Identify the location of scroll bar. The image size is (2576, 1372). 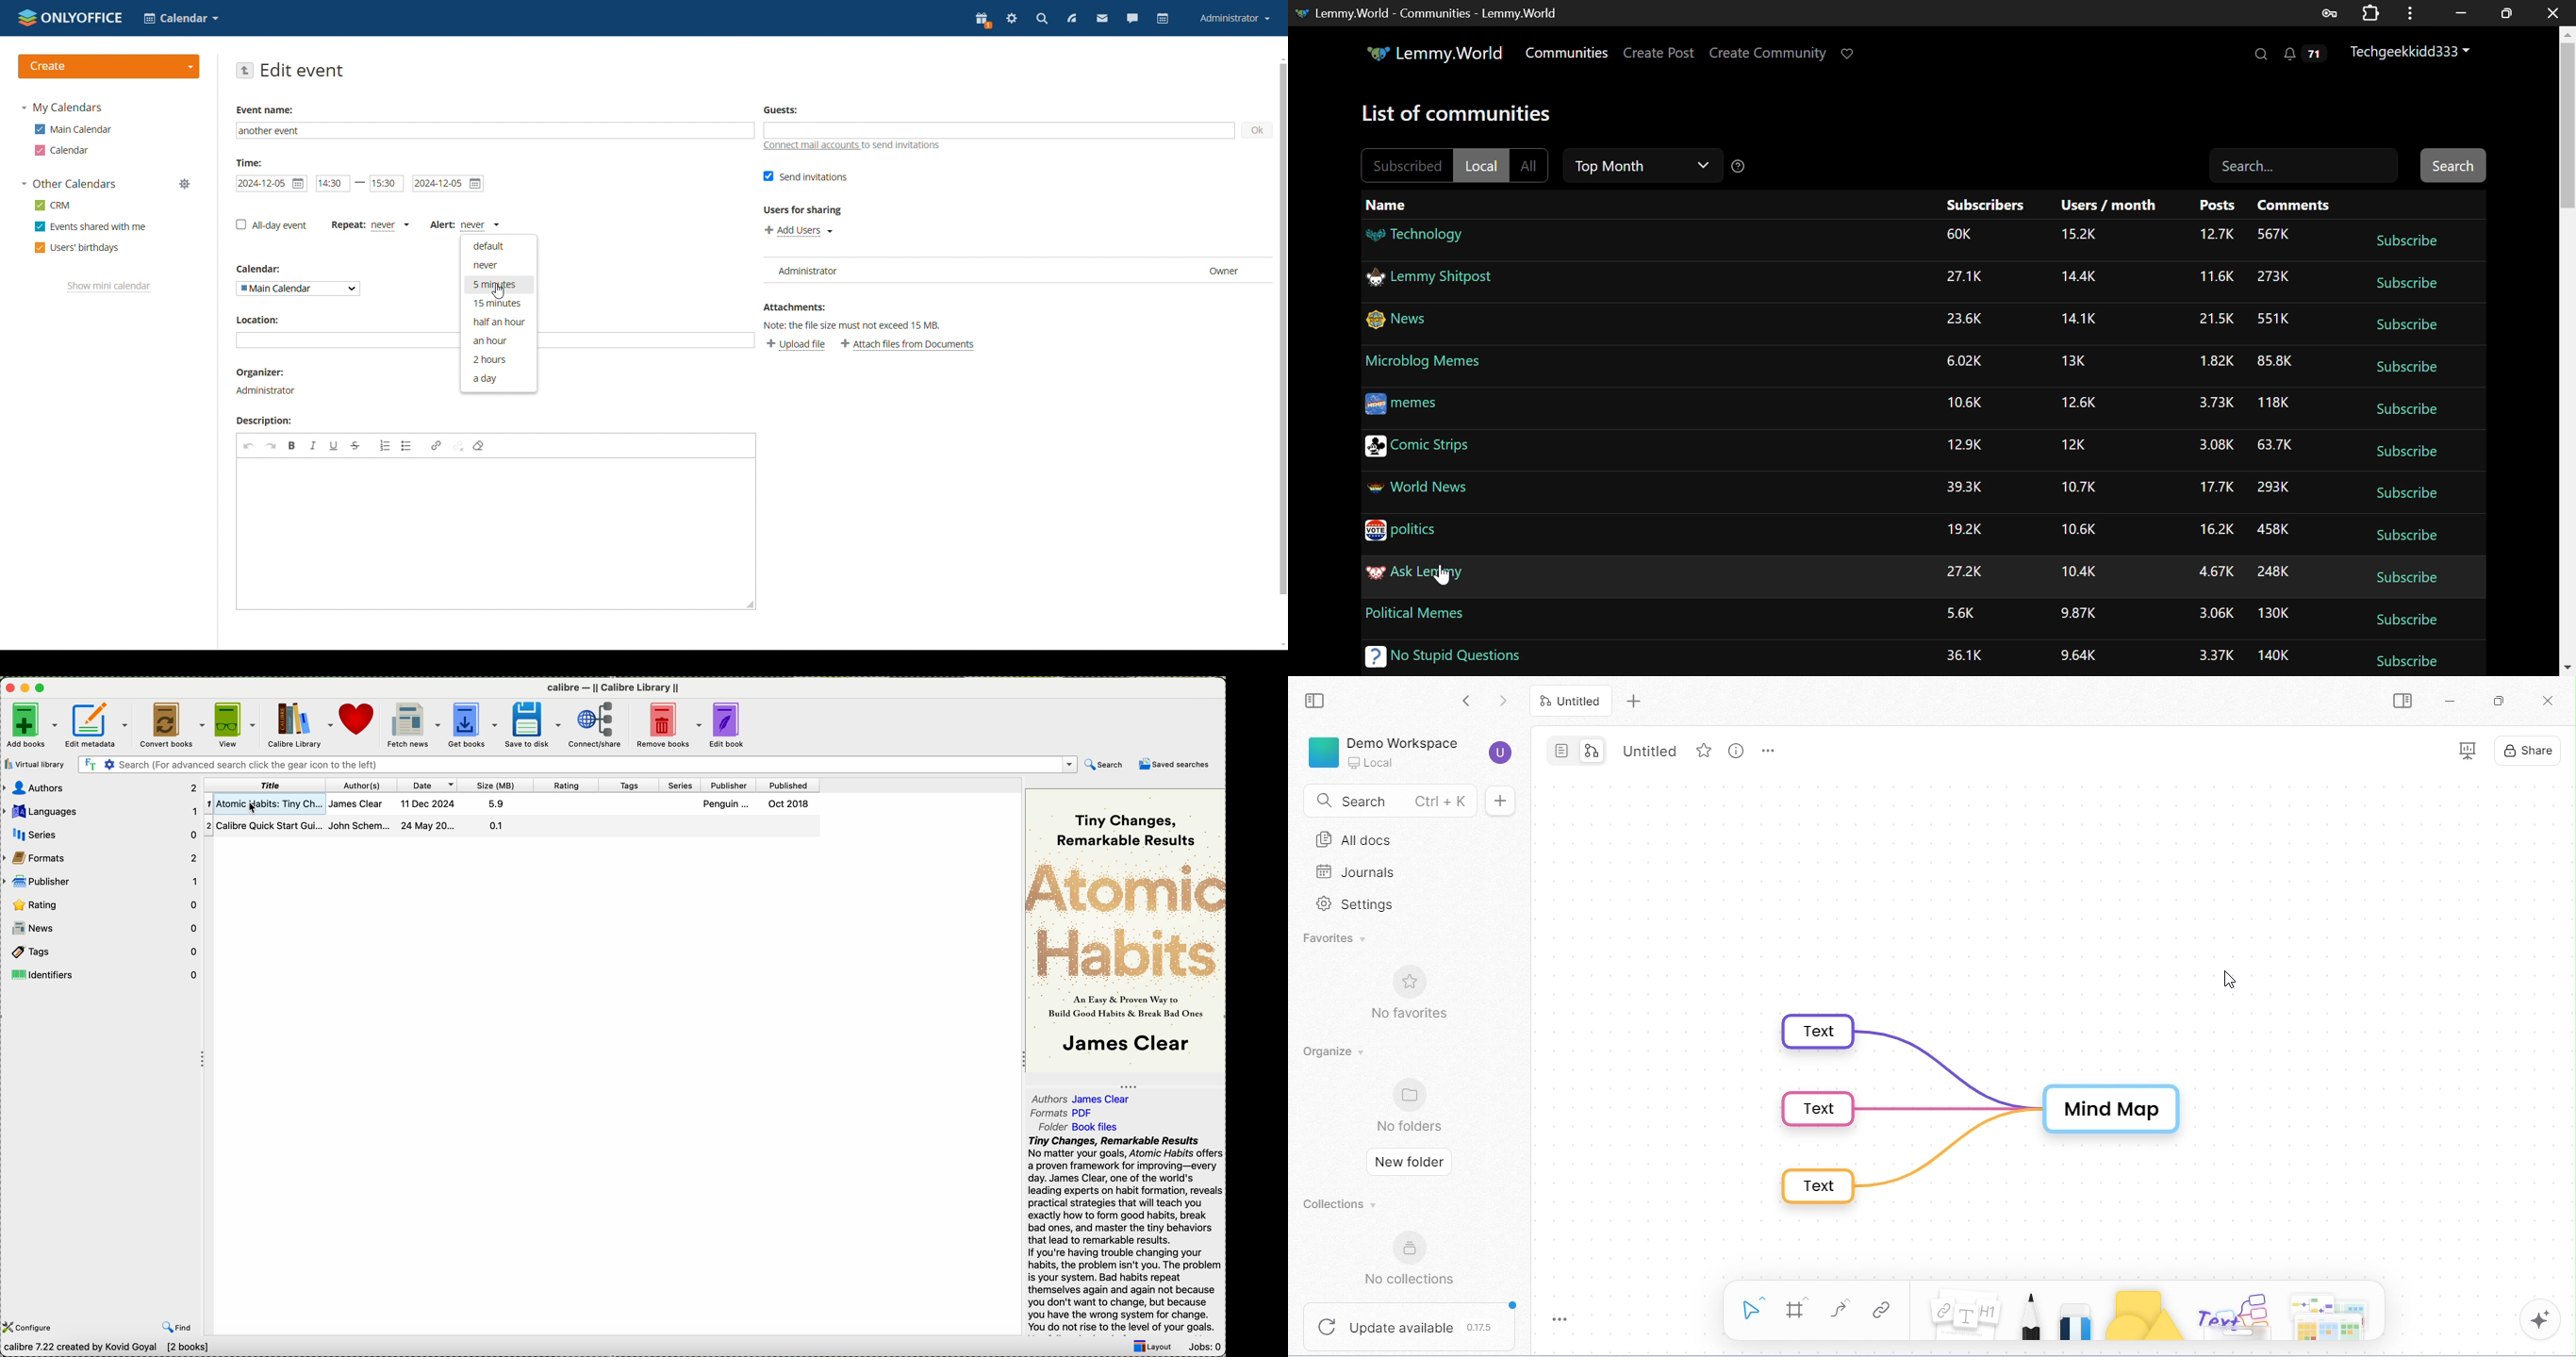
(1280, 330).